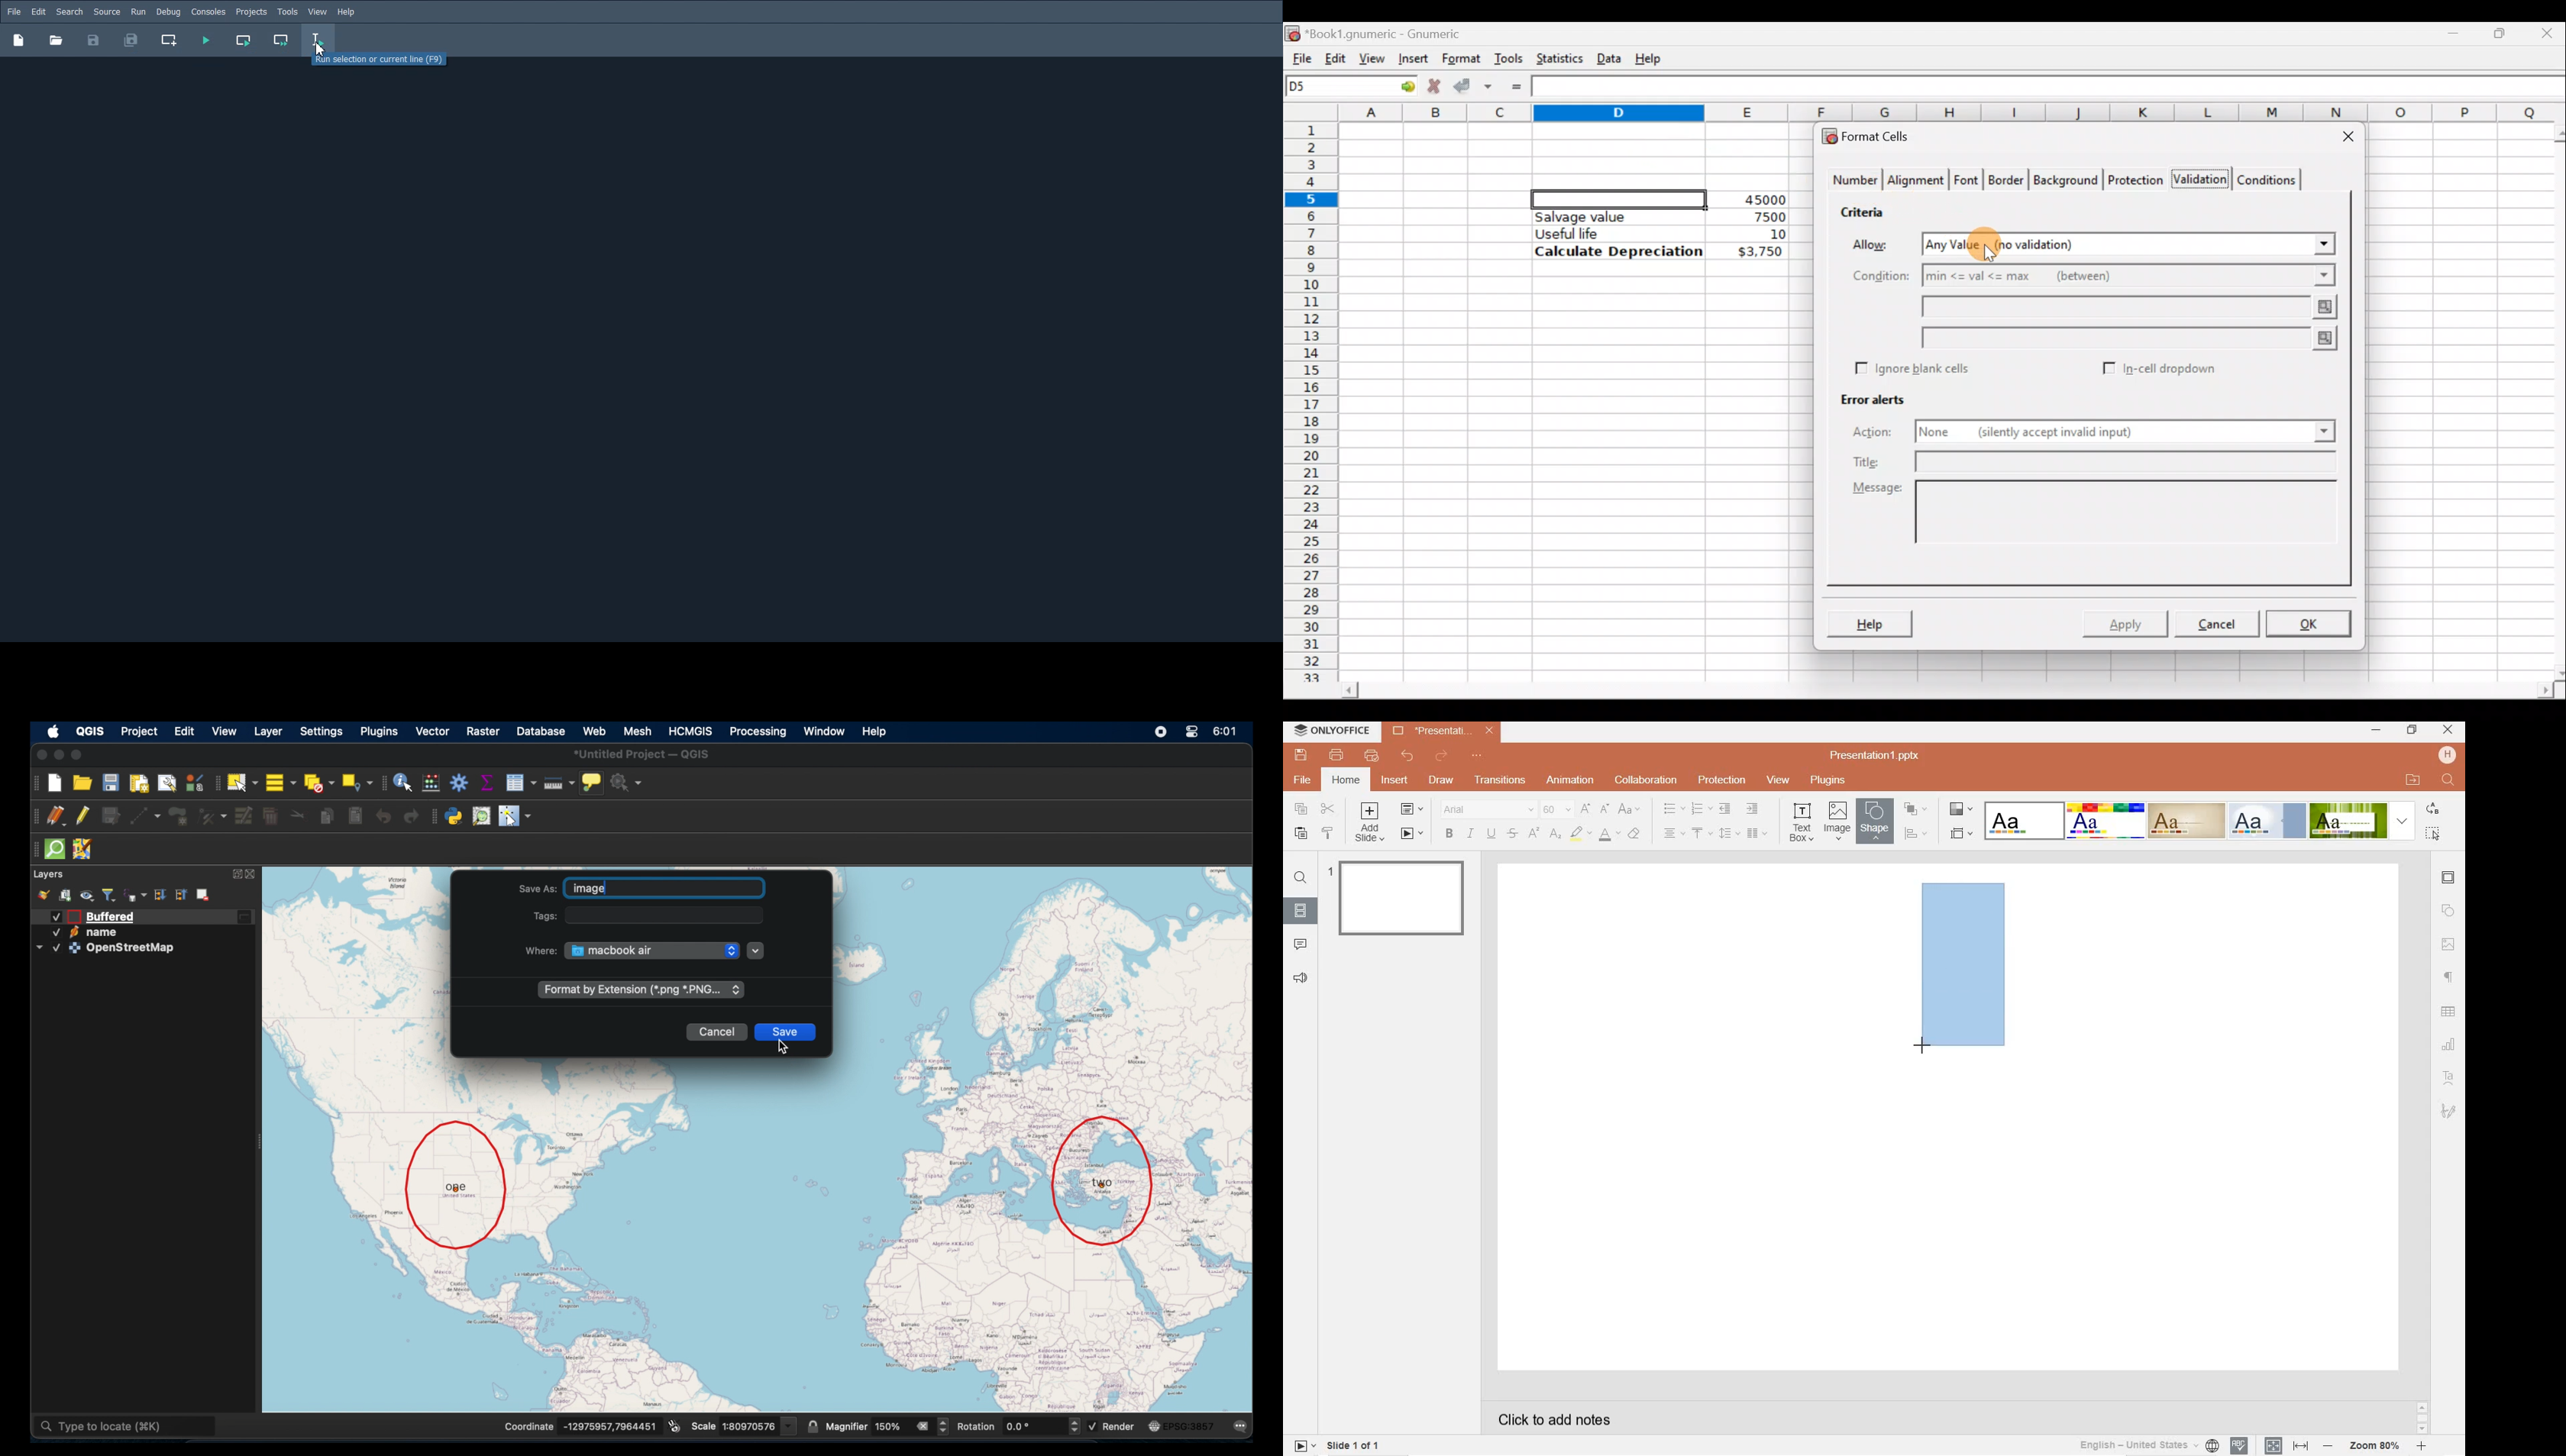 The height and width of the screenshot is (1456, 2576). Describe the element at coordinates (536, 951) in the screenshot. I see `where` at that location.